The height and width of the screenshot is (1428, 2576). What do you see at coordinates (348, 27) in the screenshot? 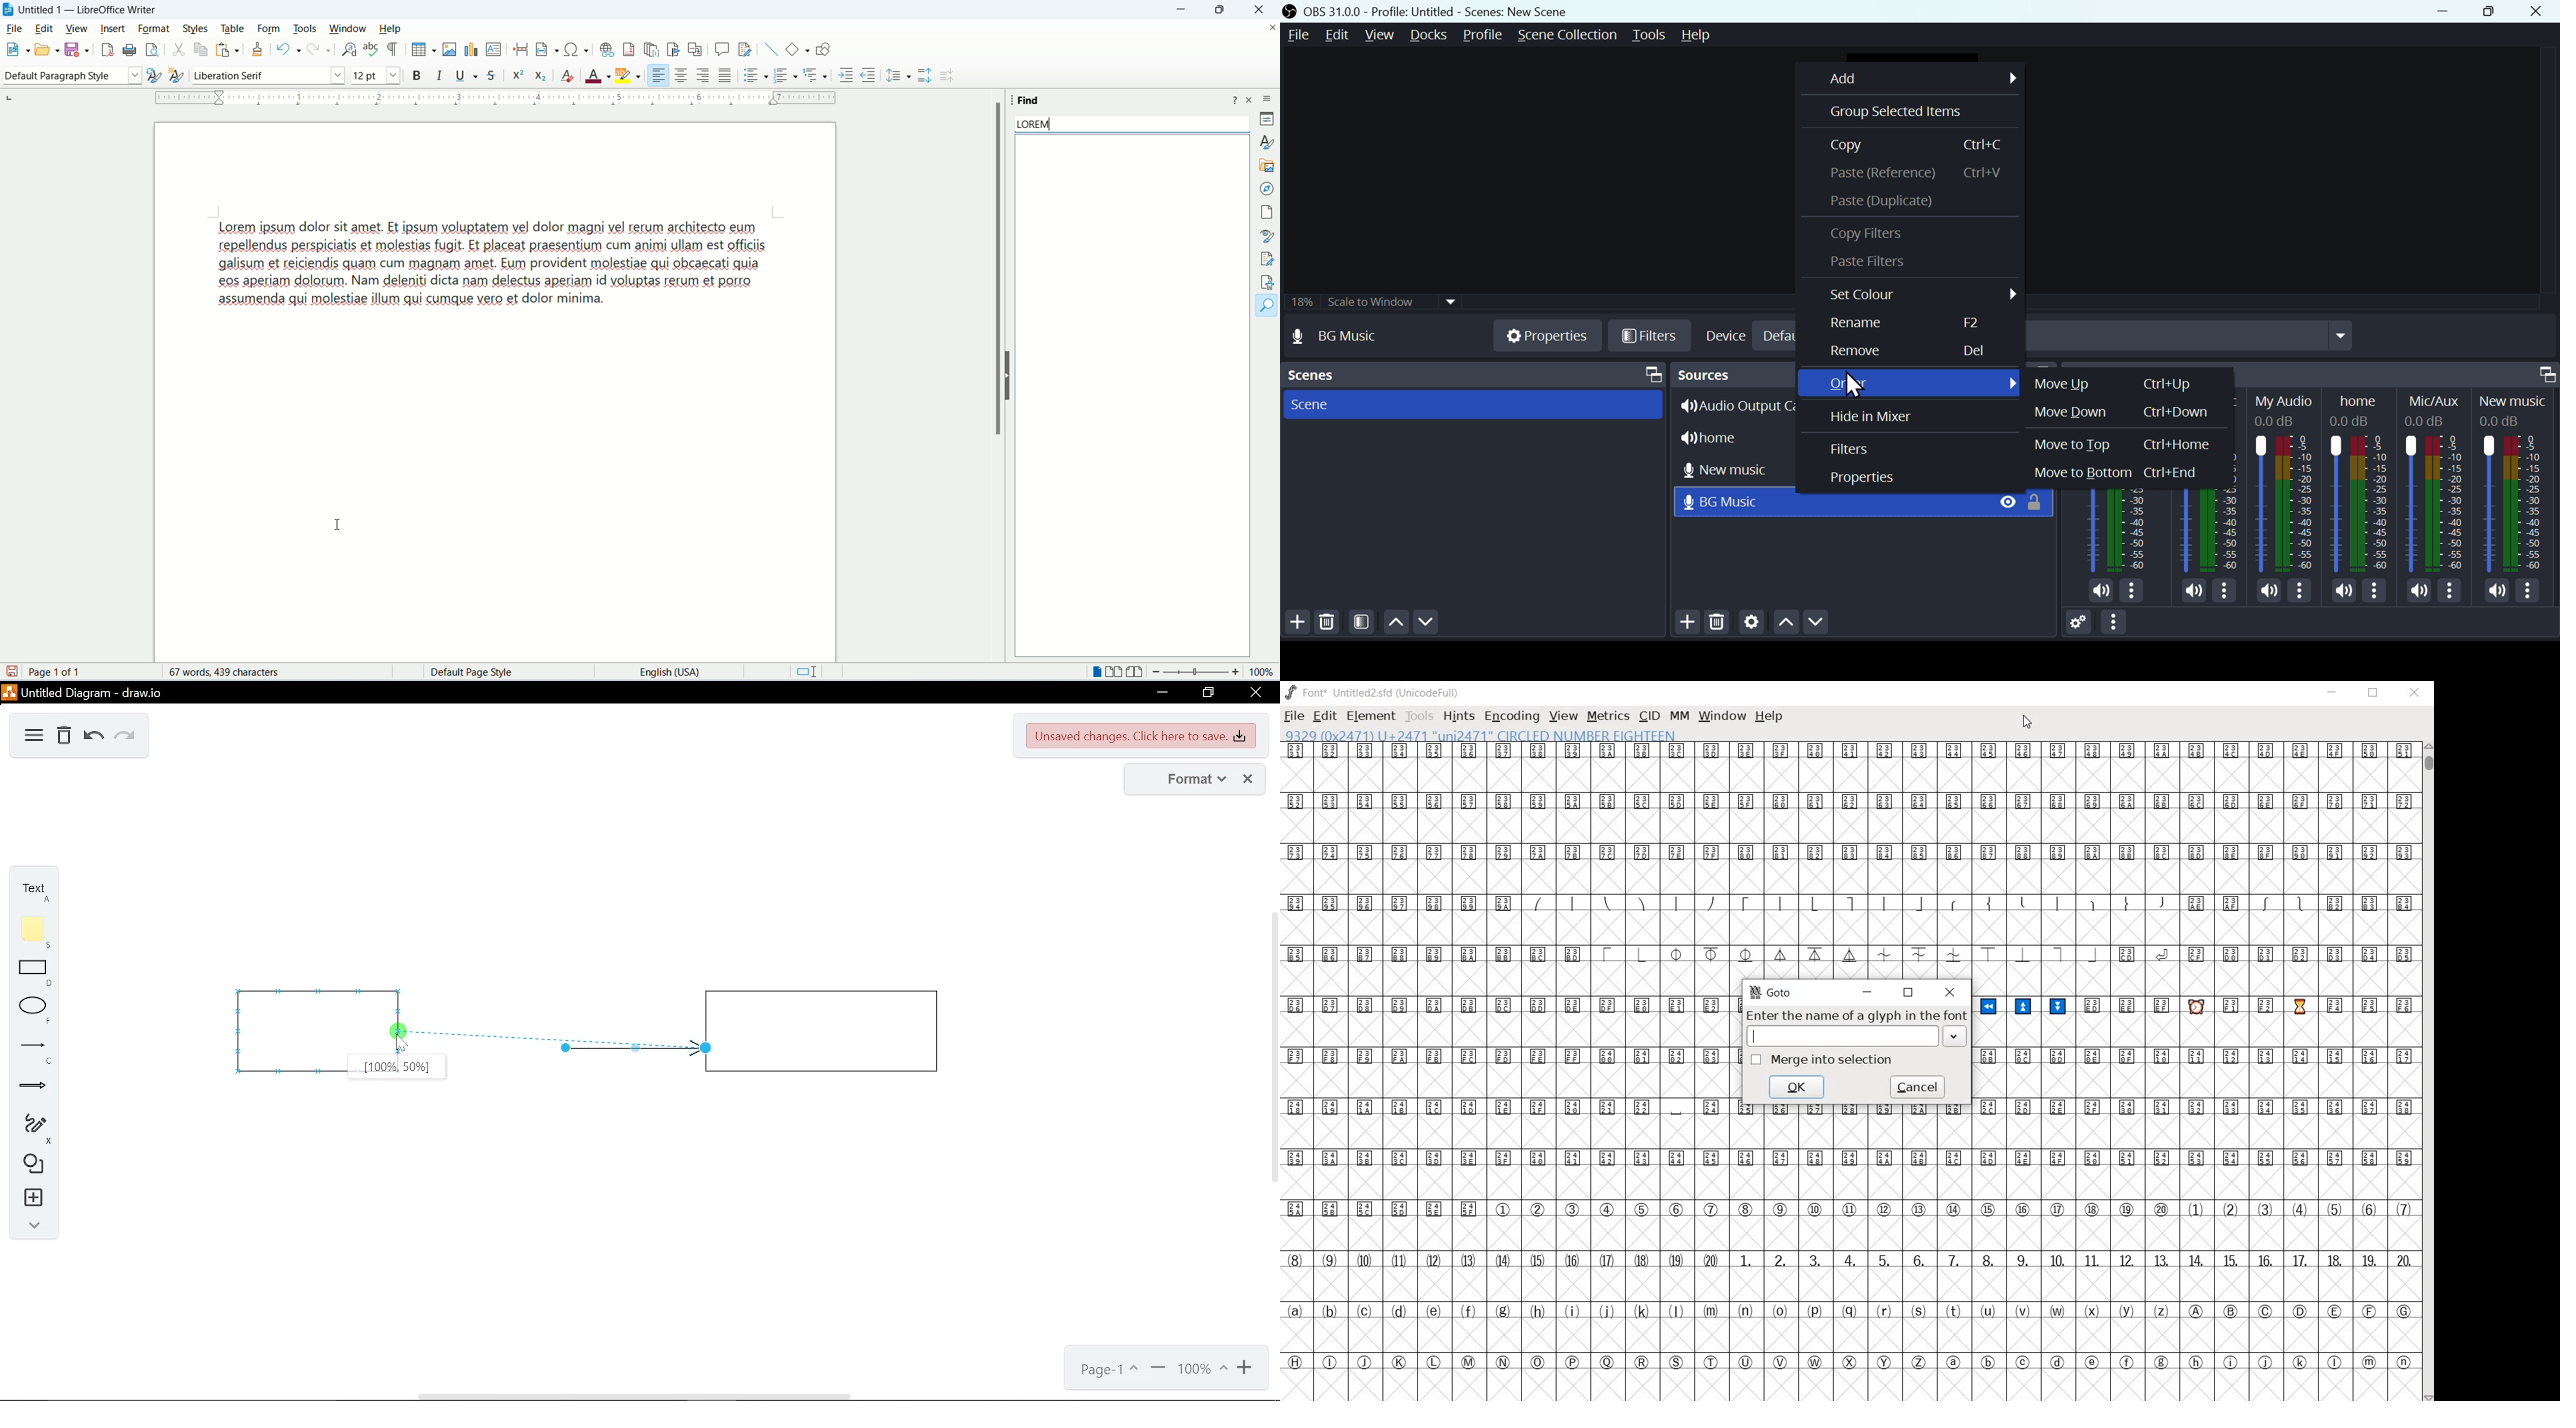
I see `window` at bounding box center [348, 27].